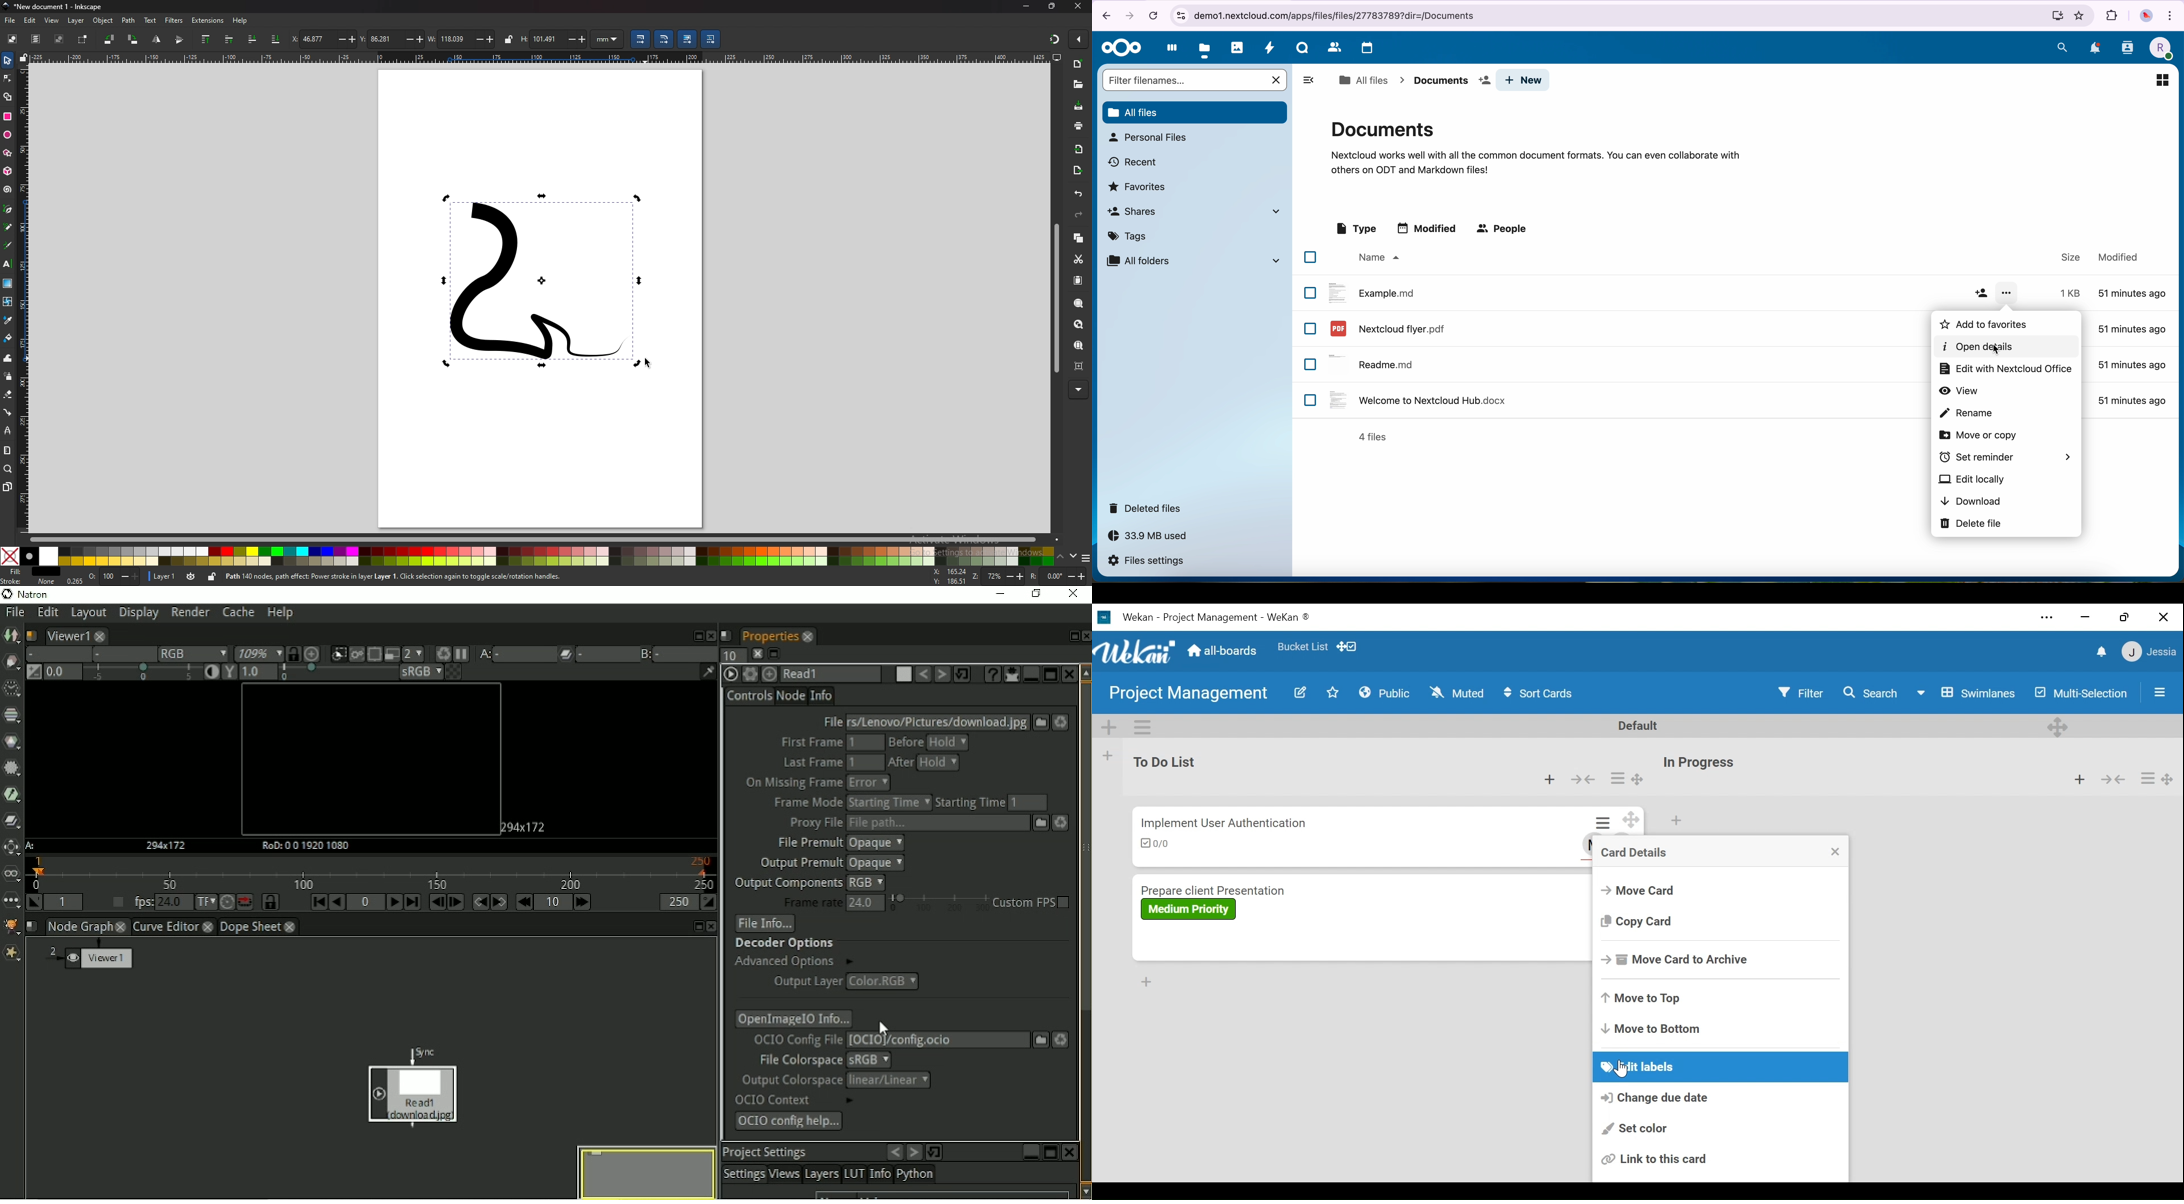 The height and width of the screenshot is (1204, 2184). What do you see at coordinates (1130, 234) in the screenshot?
I see `tags` at bounding box center [1130, 234].